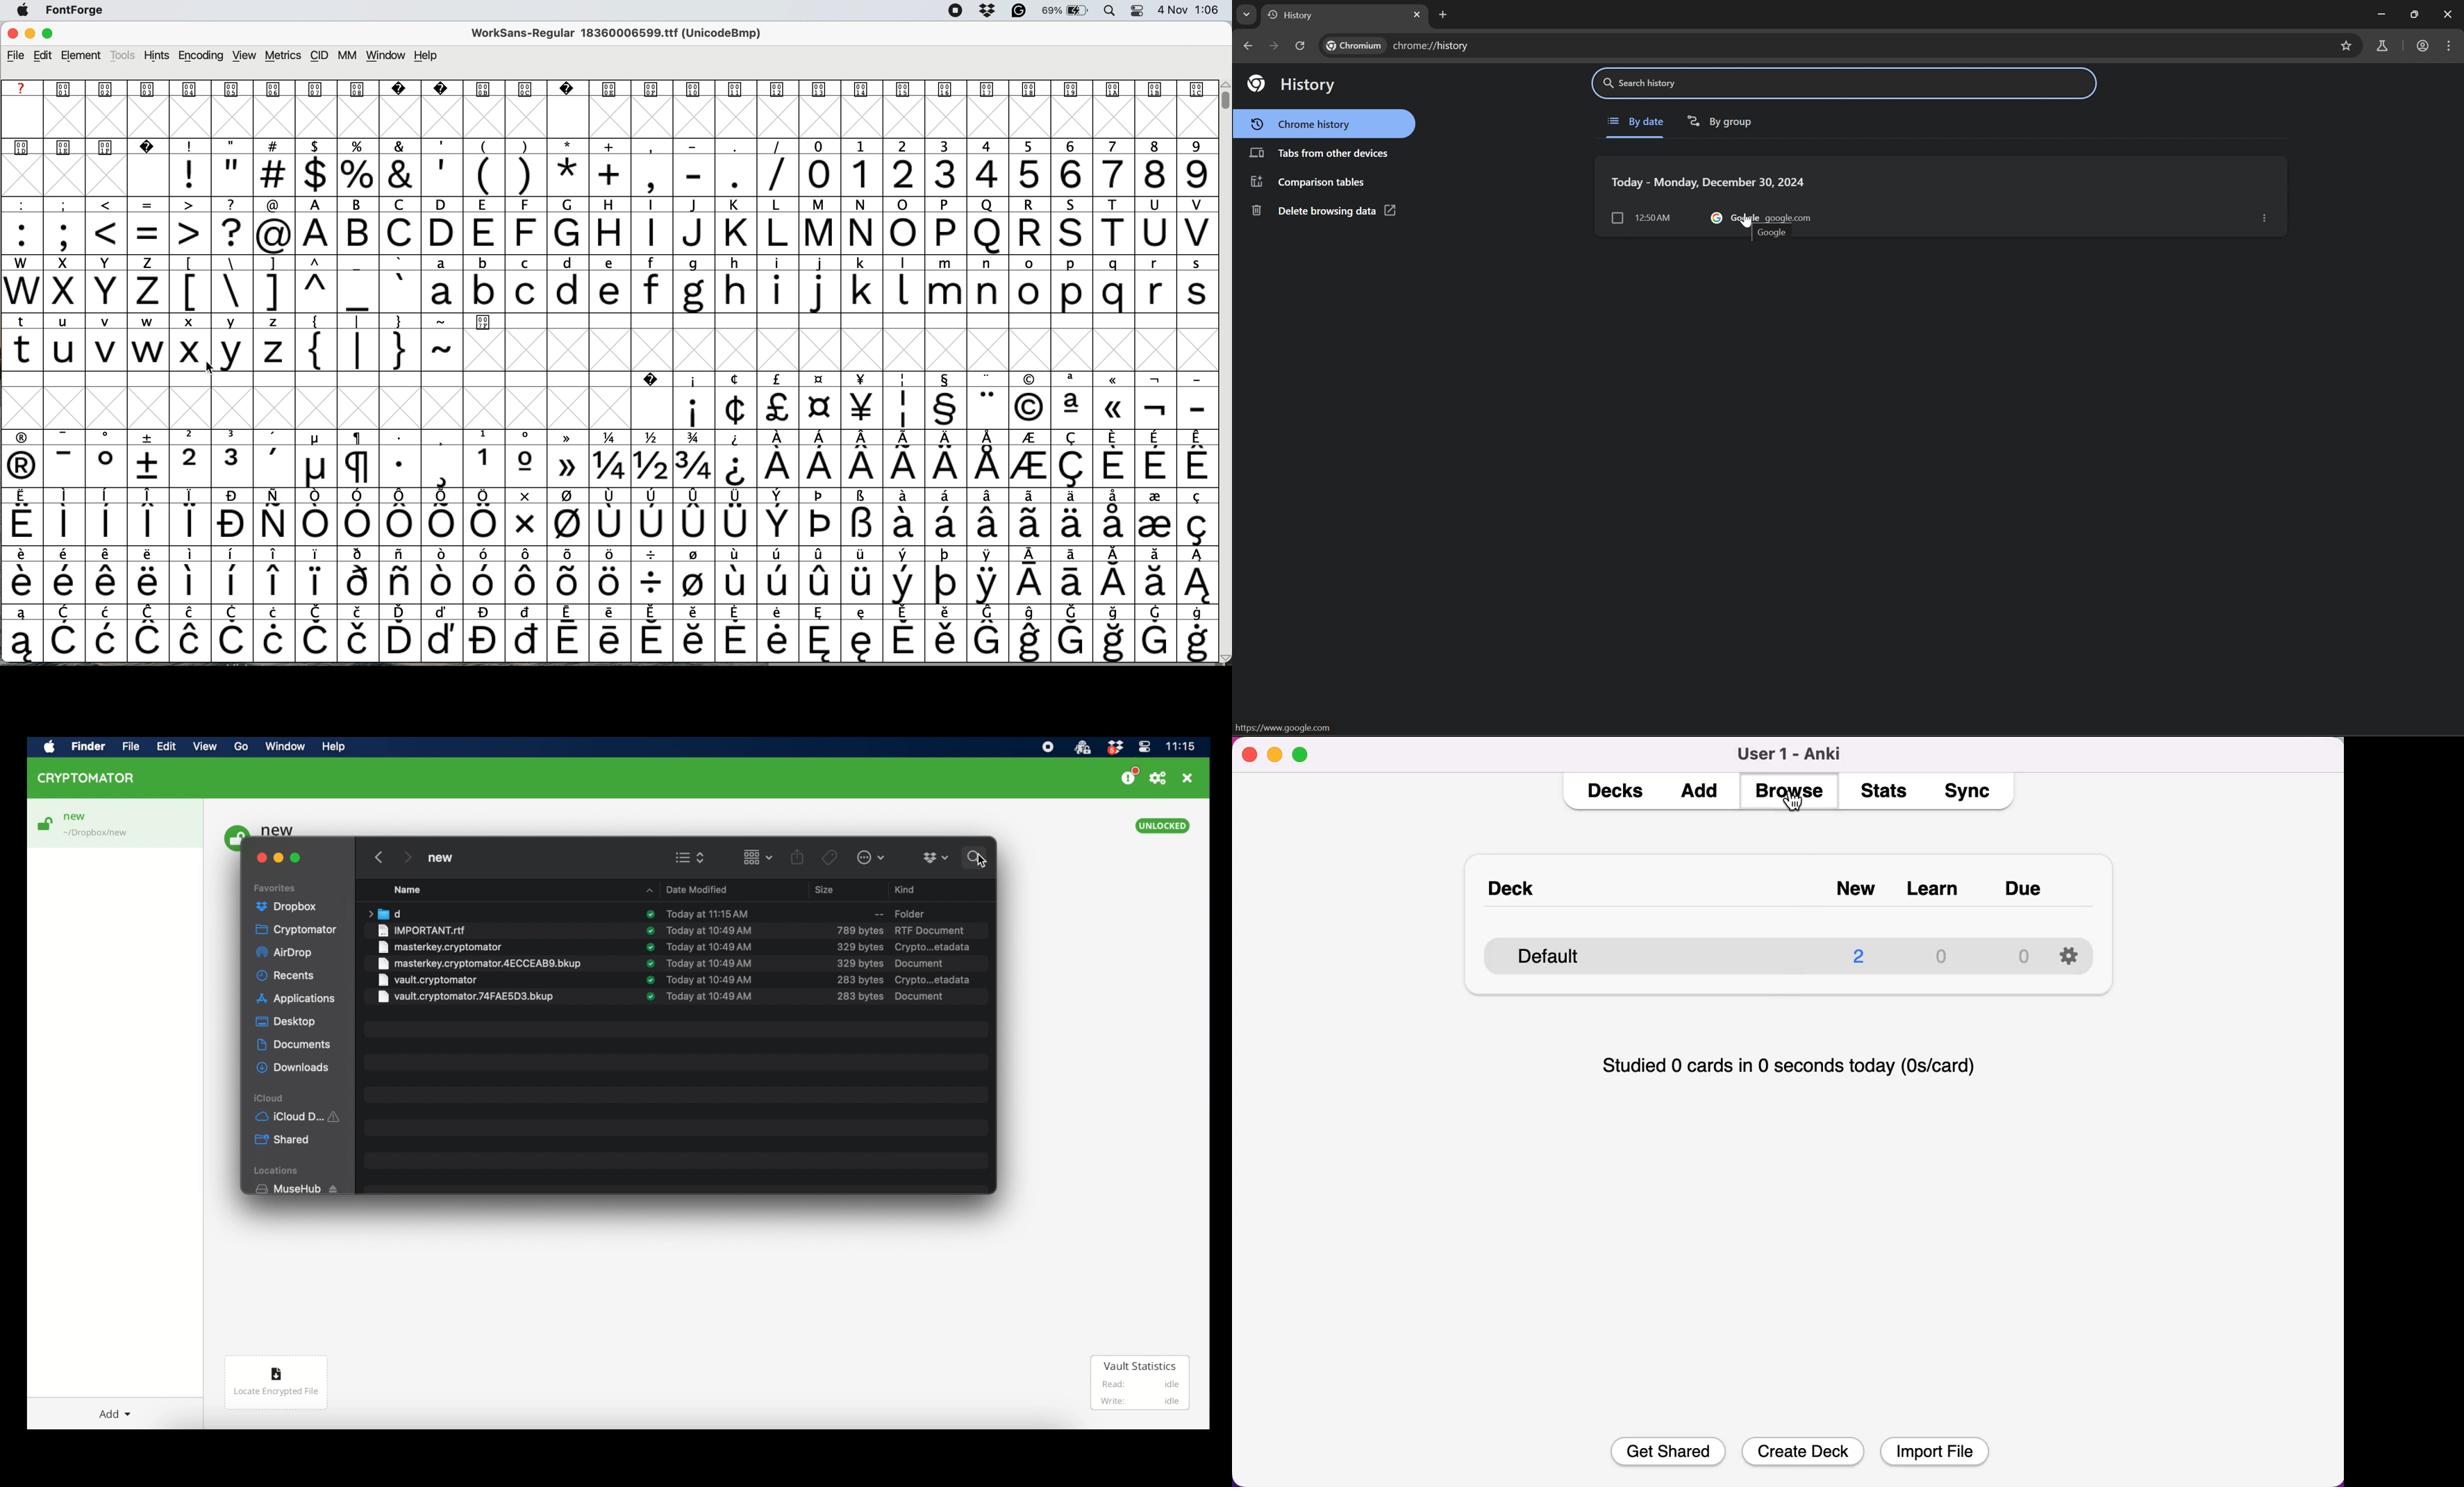 Image resolution: width=2464 pixels, height=1512 pixels. I want to click on find, so click(1330, 46).